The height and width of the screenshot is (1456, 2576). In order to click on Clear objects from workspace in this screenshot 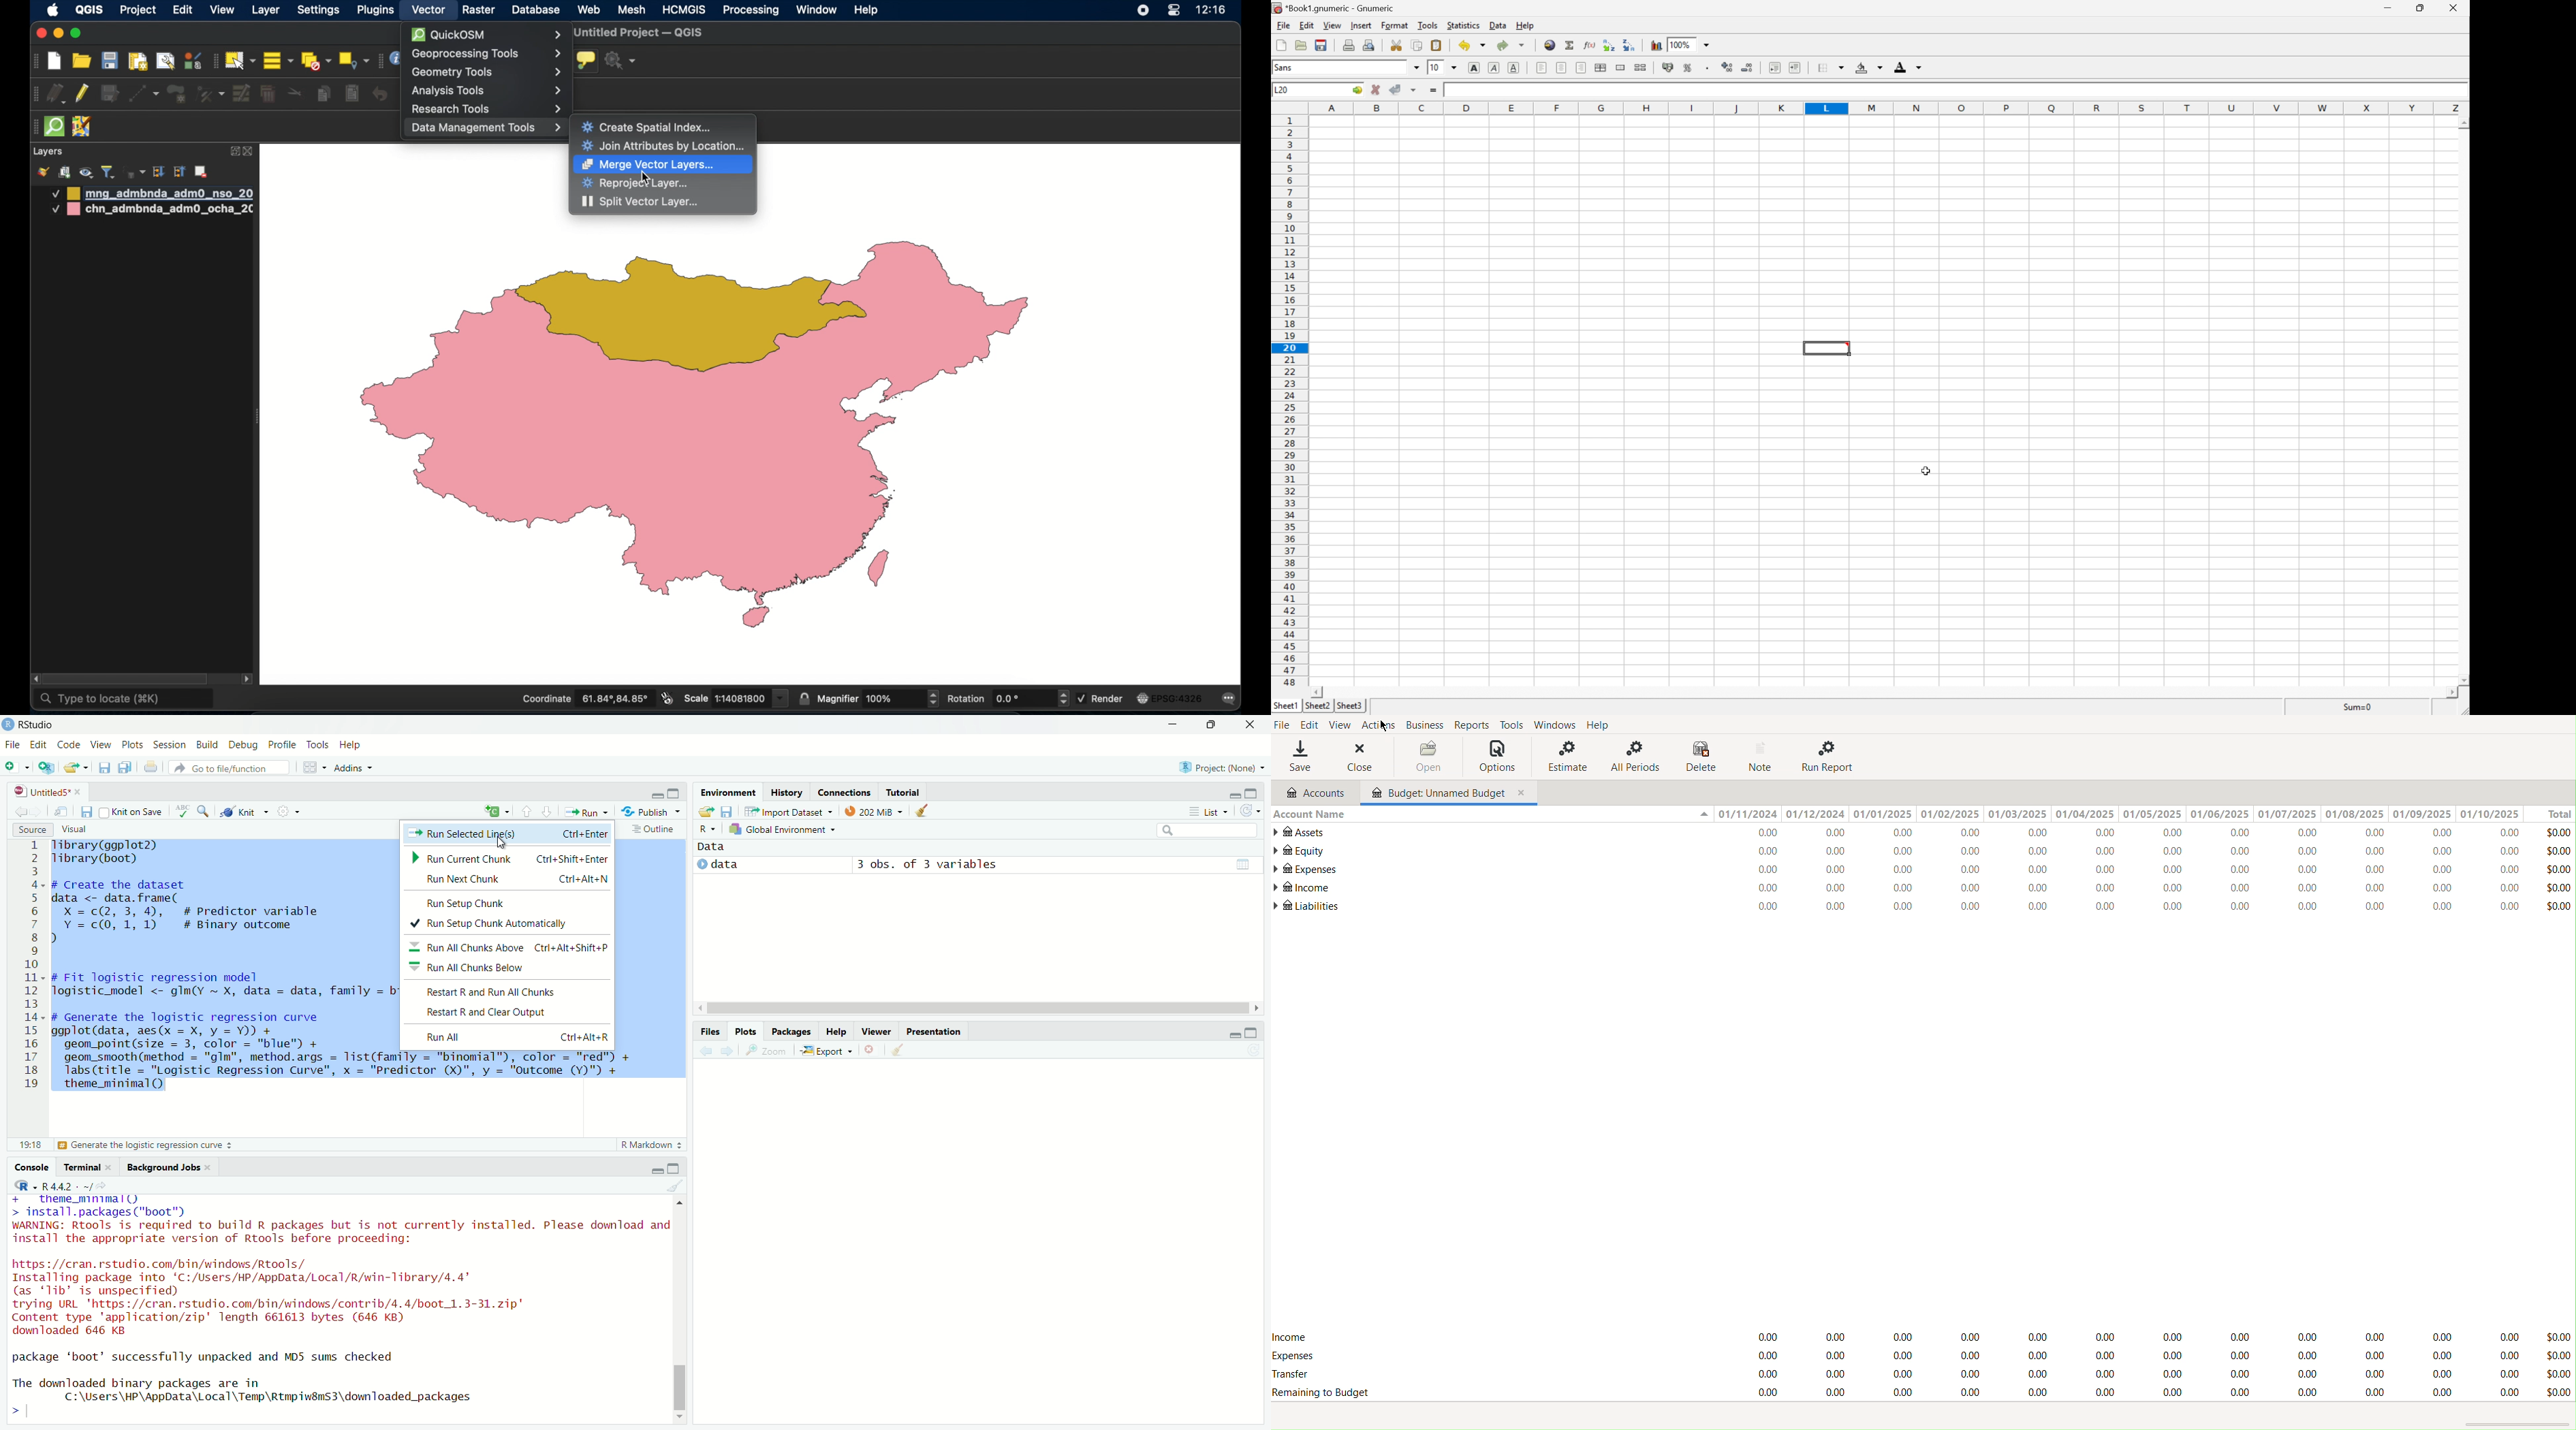, I will do `click(924, 810)`.